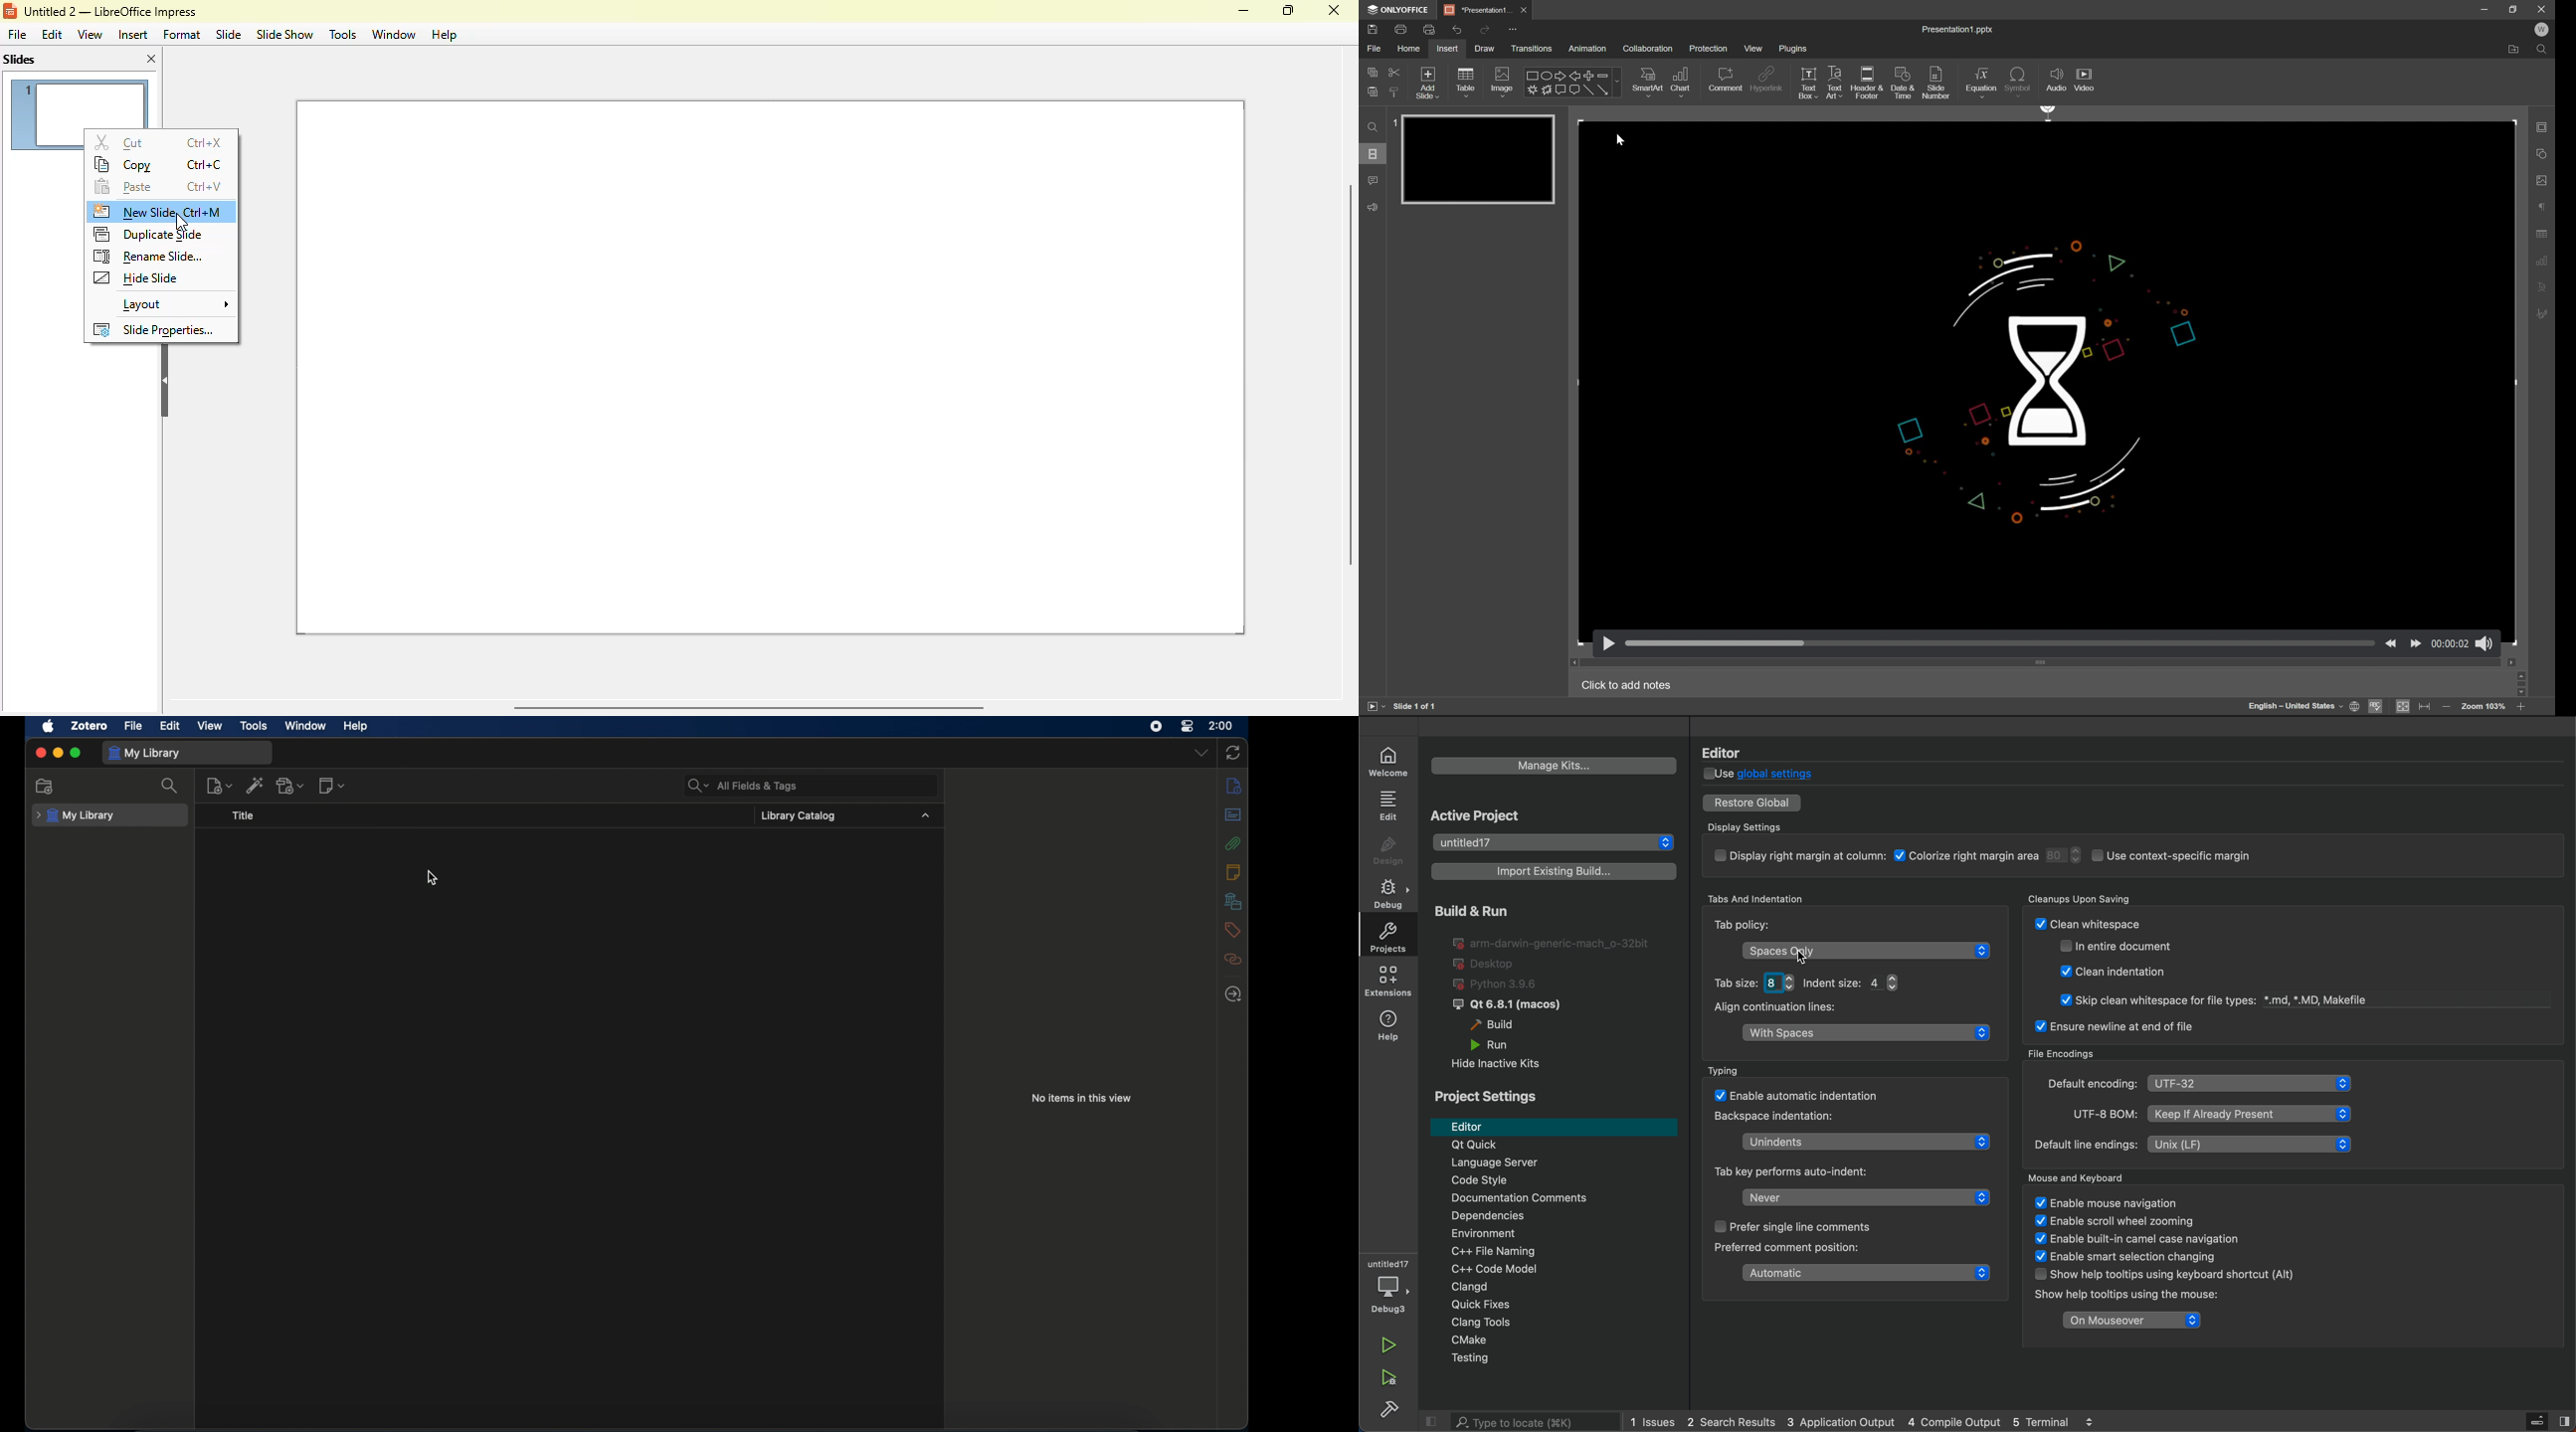  I want to click on info, so click(1233, 786).